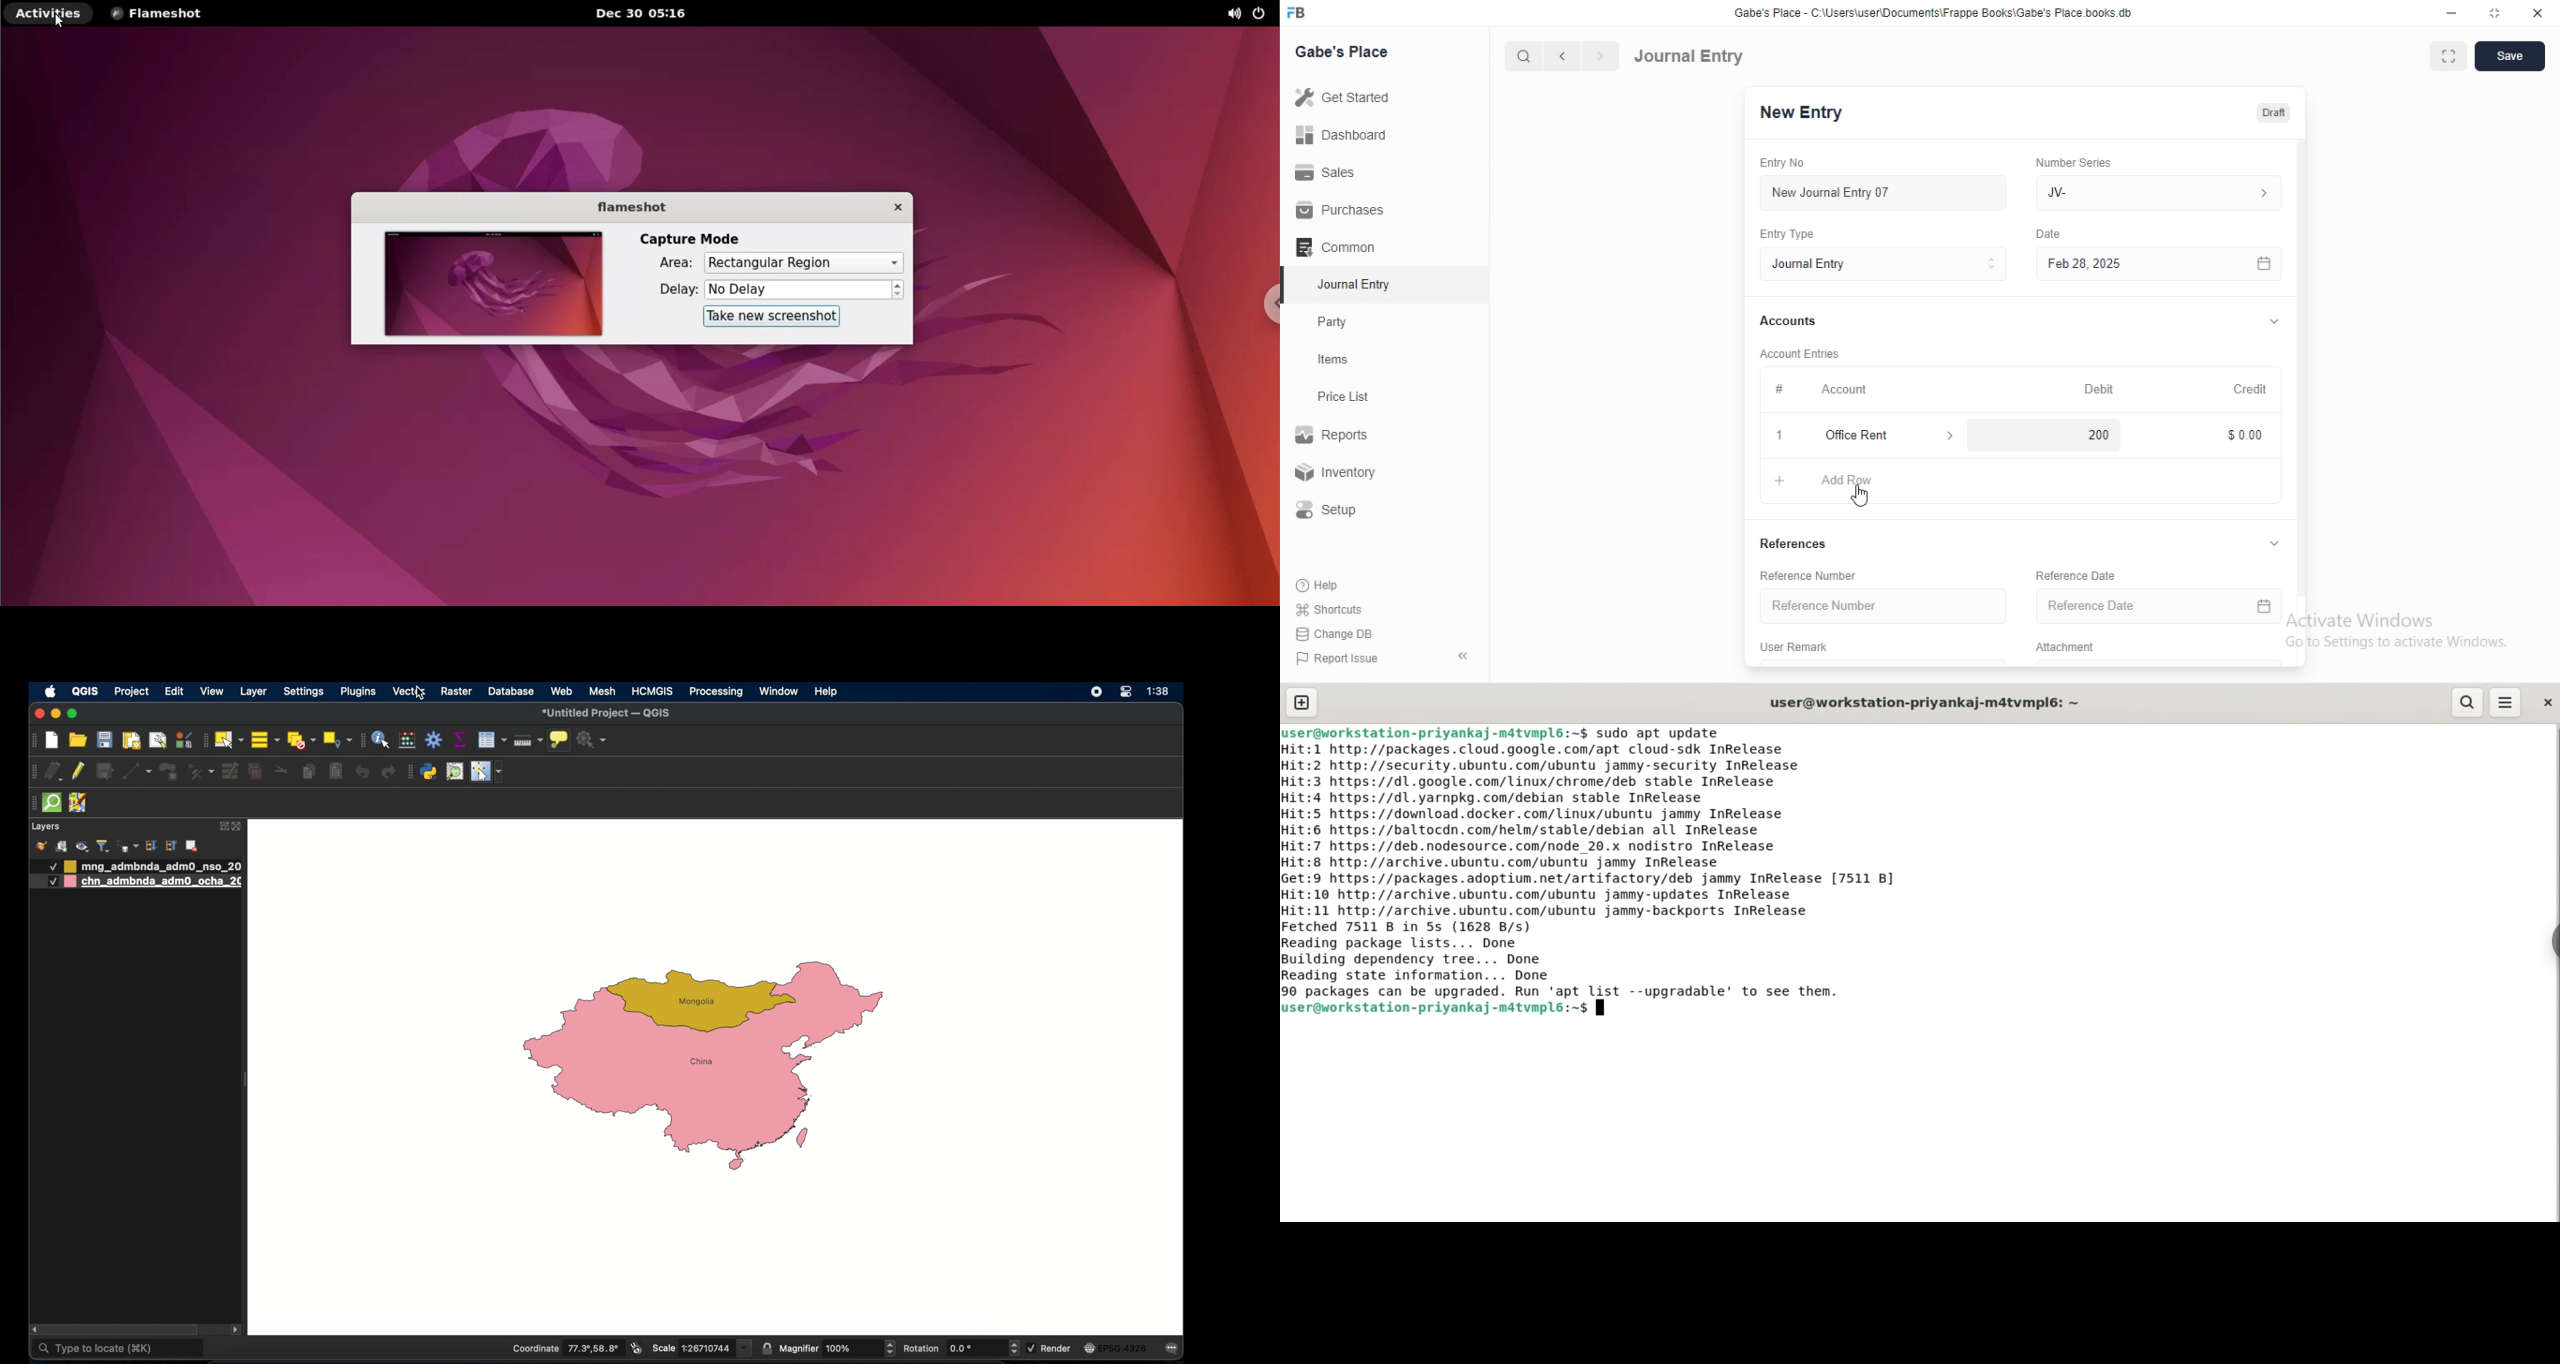 Image resolution: width=2576 pixels, height=1372 pixels. Describe the element at coordinates (256, 772) in the screenshot. I see `delete selected` at that location.